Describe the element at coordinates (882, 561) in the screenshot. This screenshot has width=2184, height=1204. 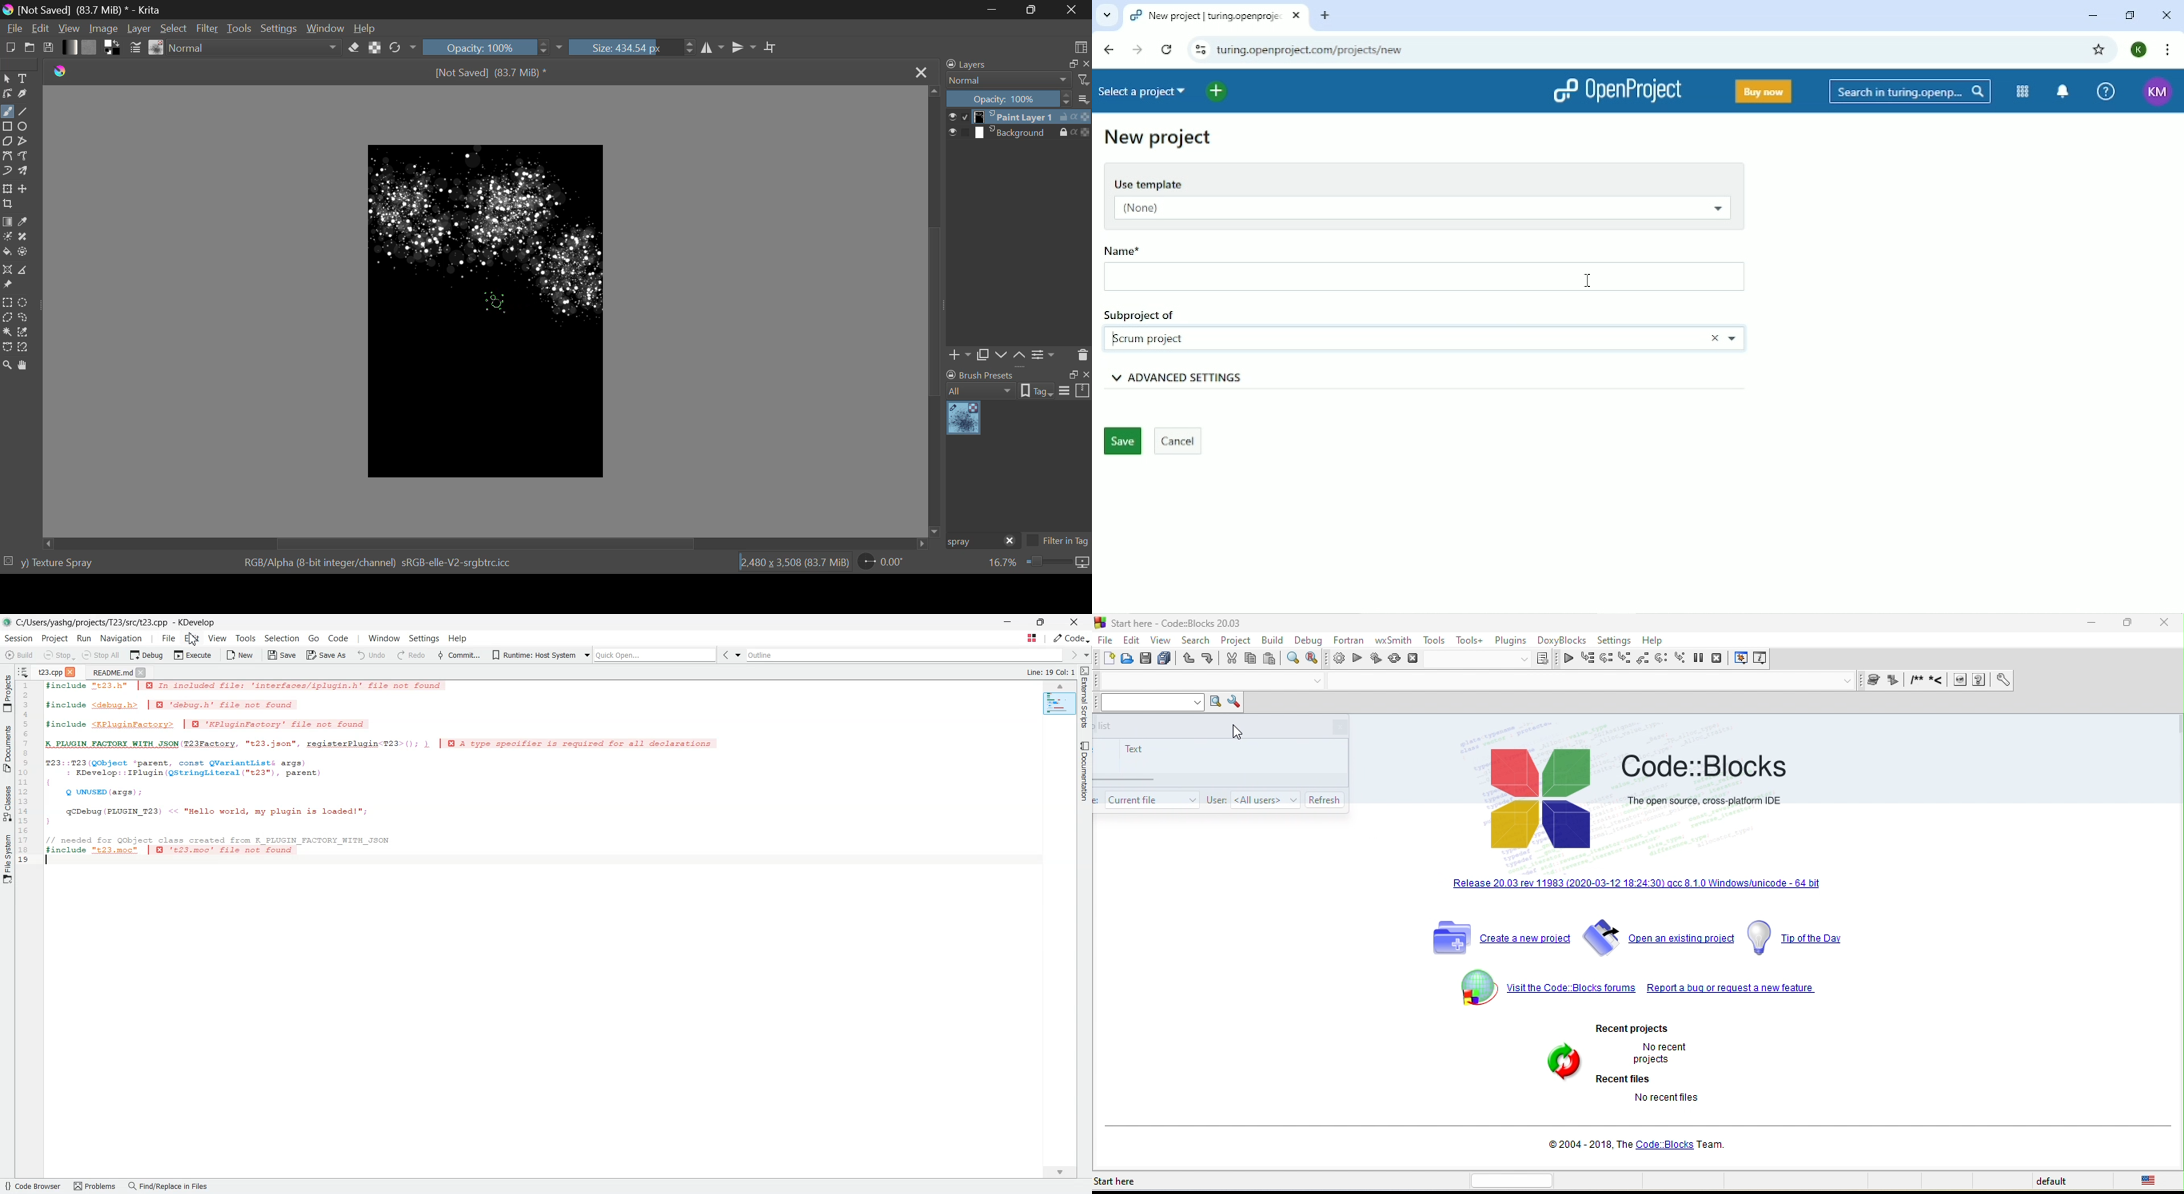
I see `page rotation` at that location.